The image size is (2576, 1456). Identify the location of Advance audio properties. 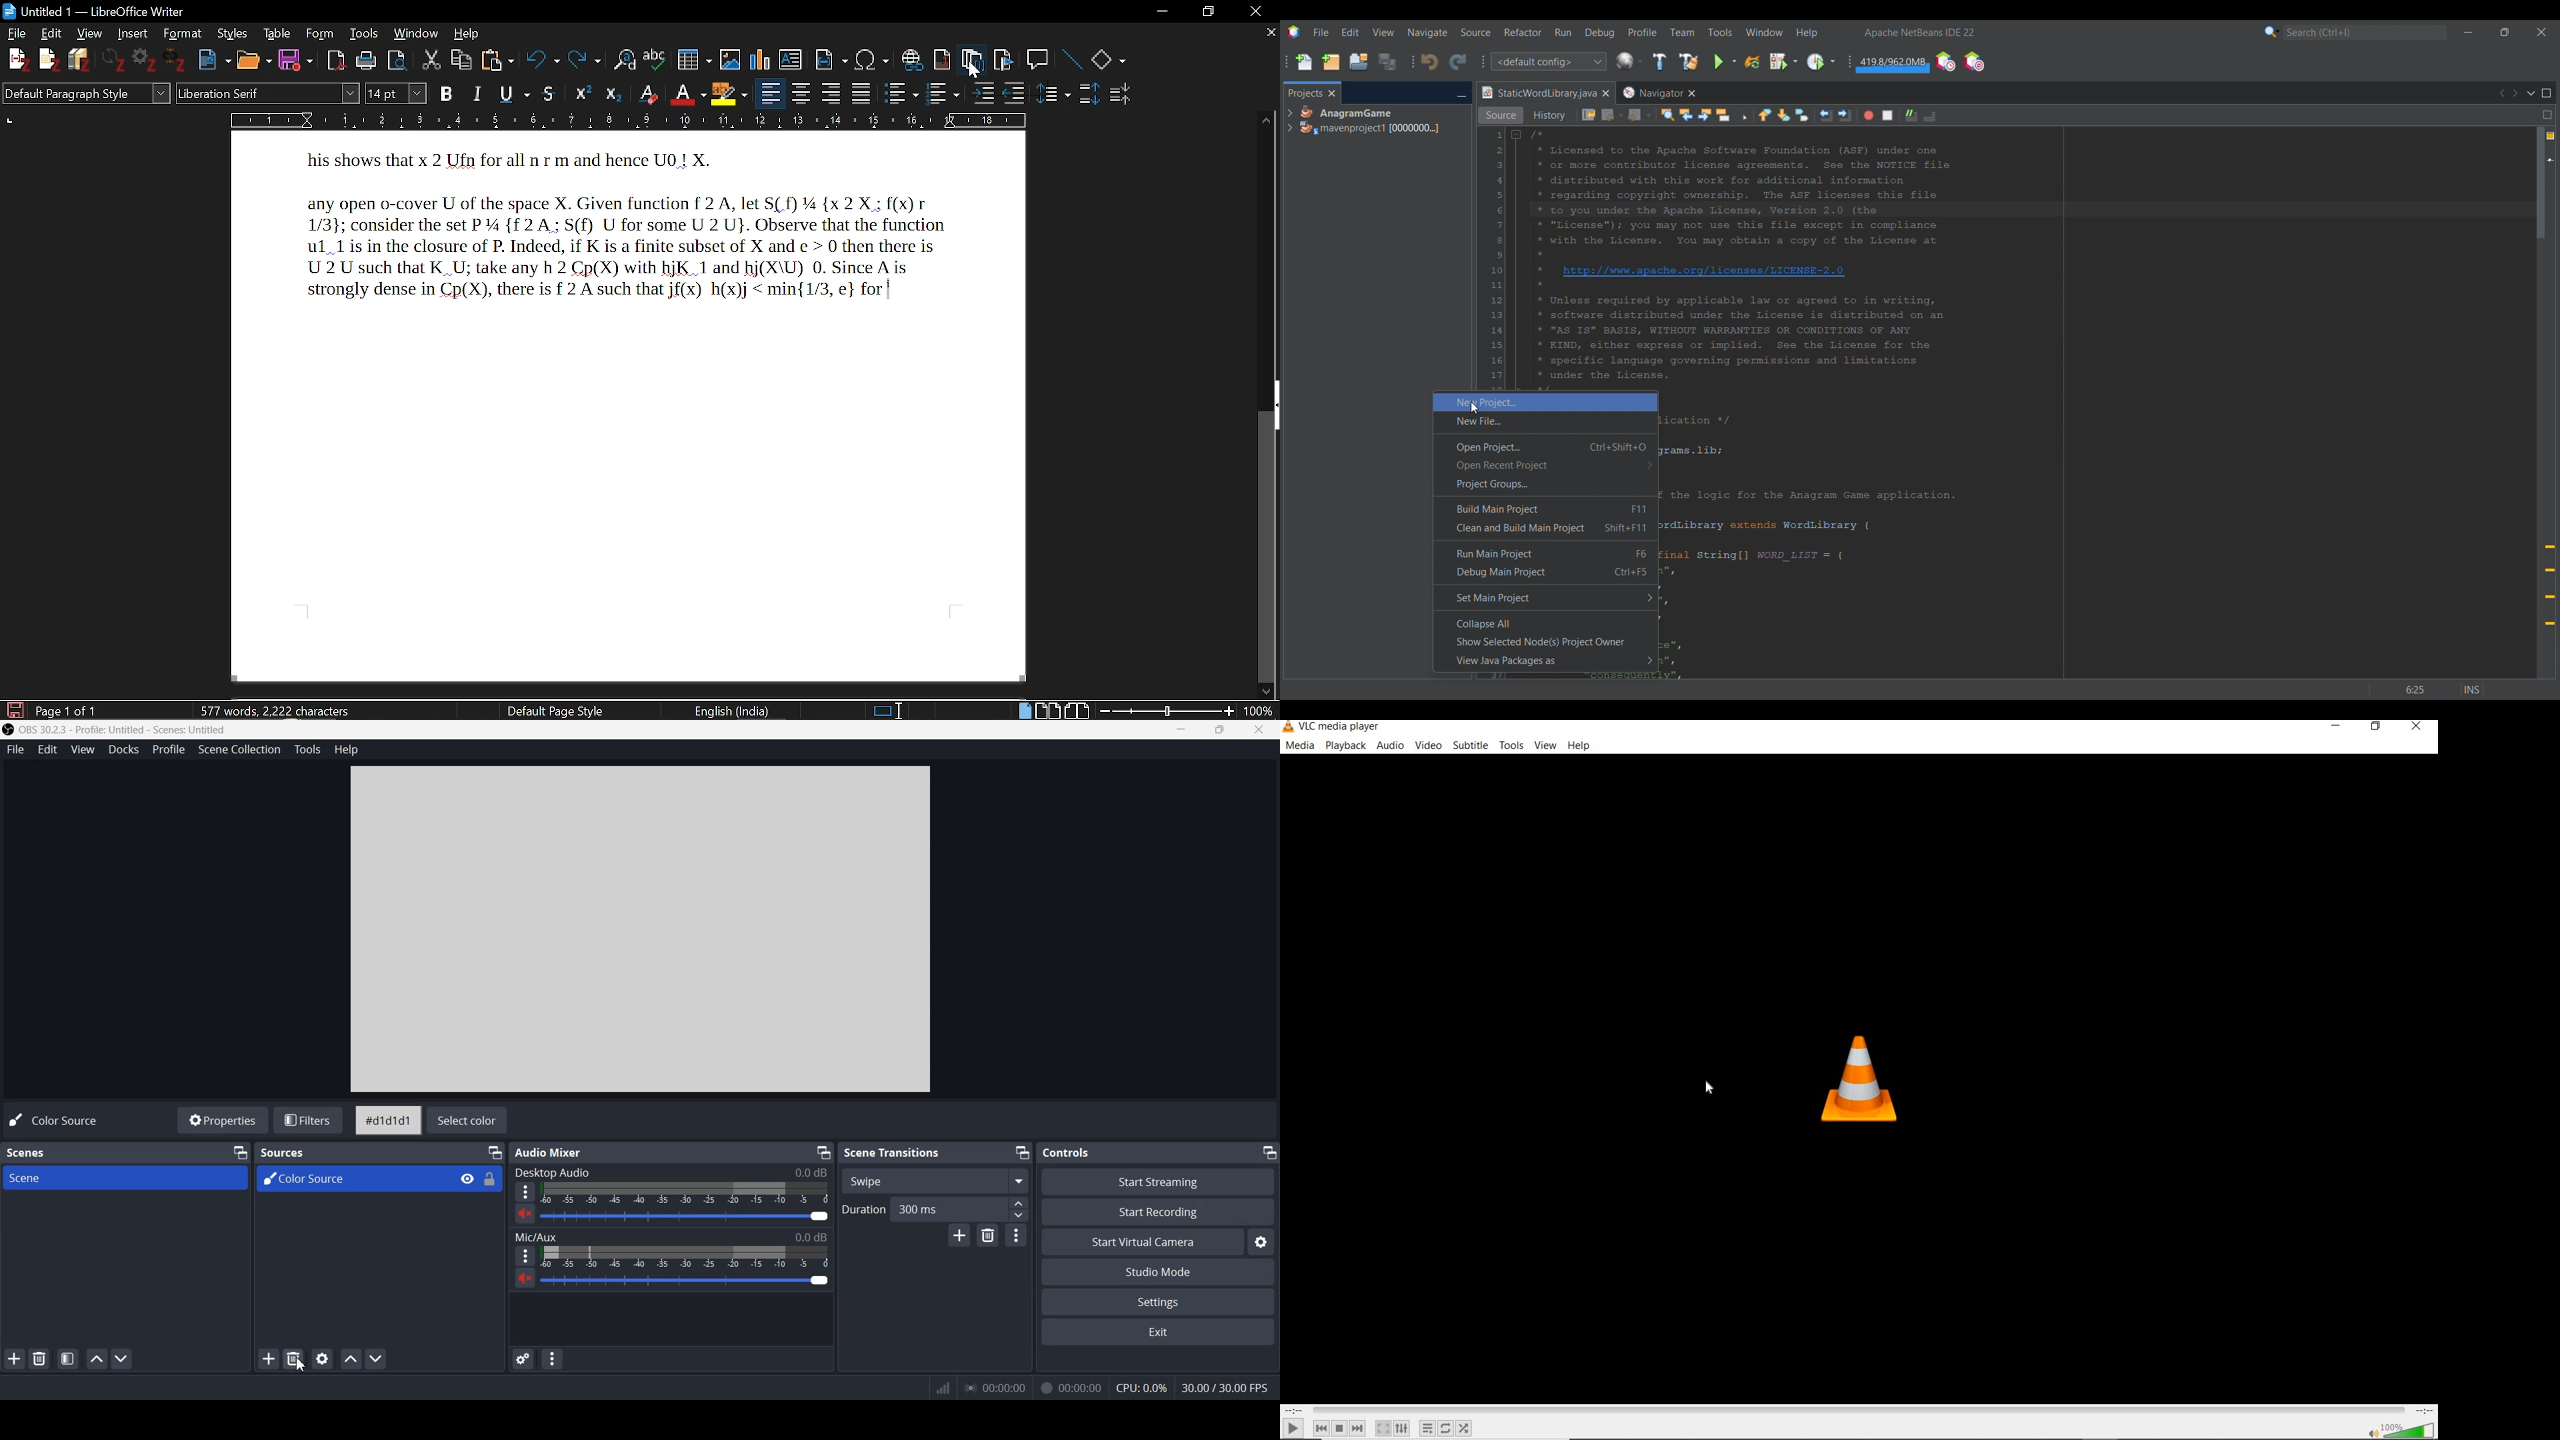
(523, 1359).